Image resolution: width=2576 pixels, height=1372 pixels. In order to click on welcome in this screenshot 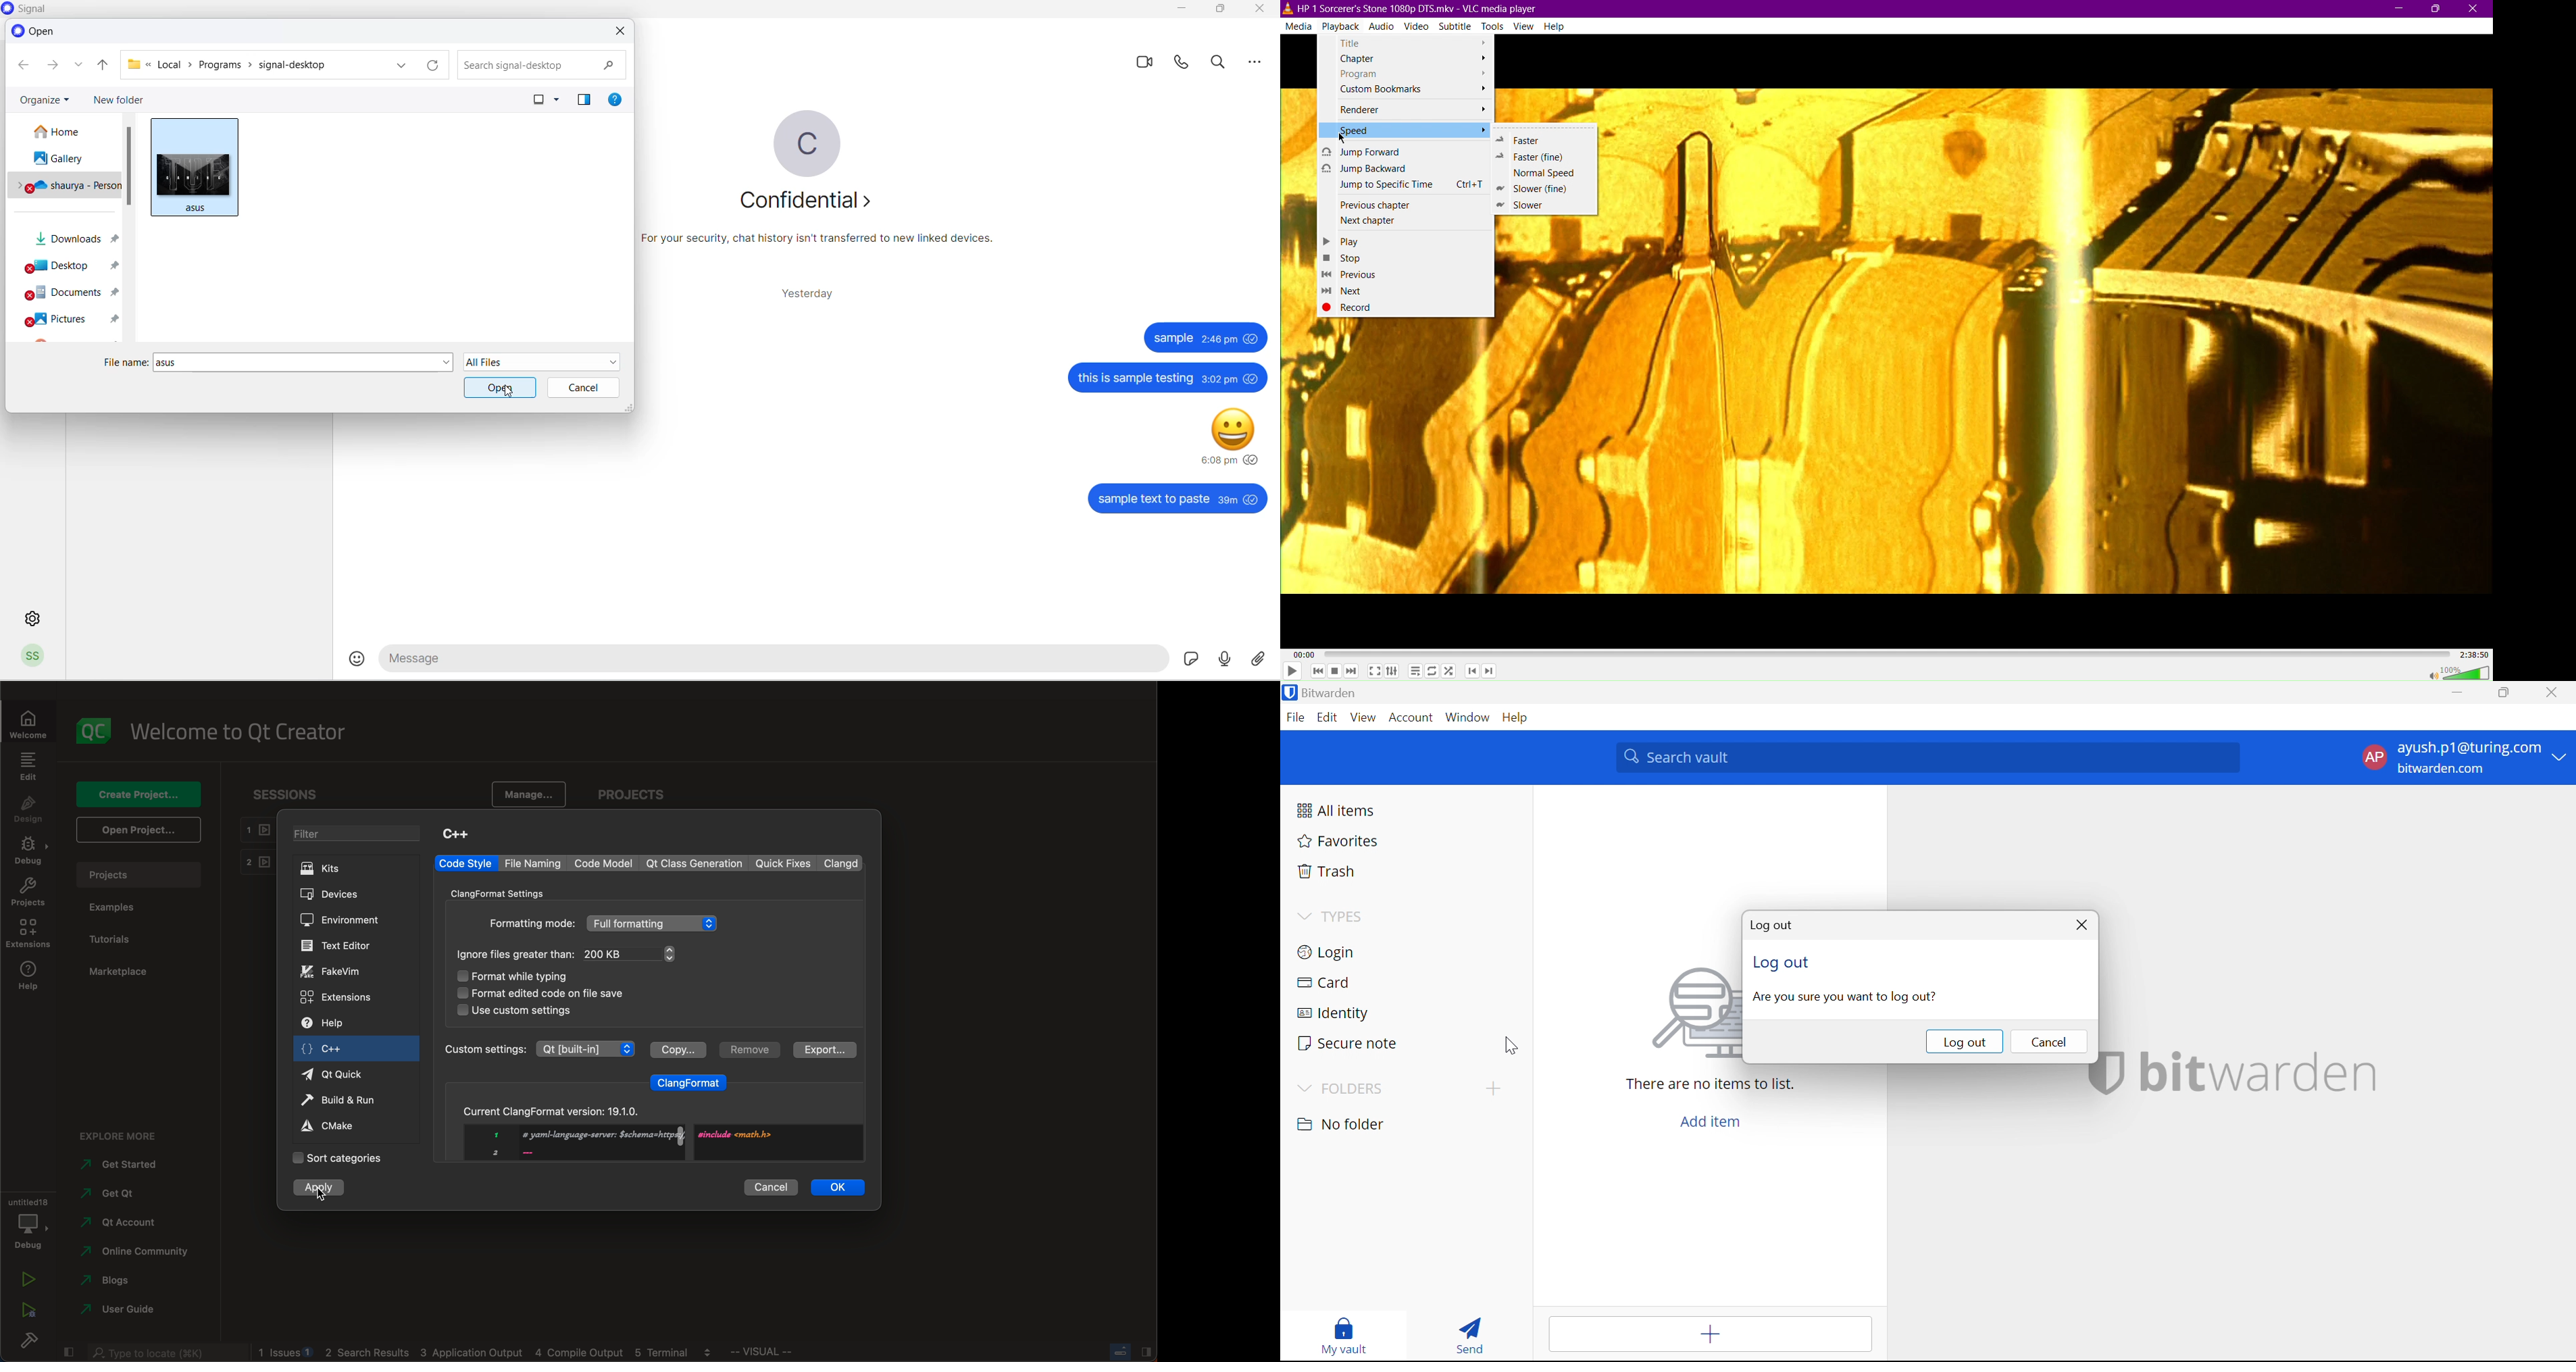, I will do `click(33, 723)`.